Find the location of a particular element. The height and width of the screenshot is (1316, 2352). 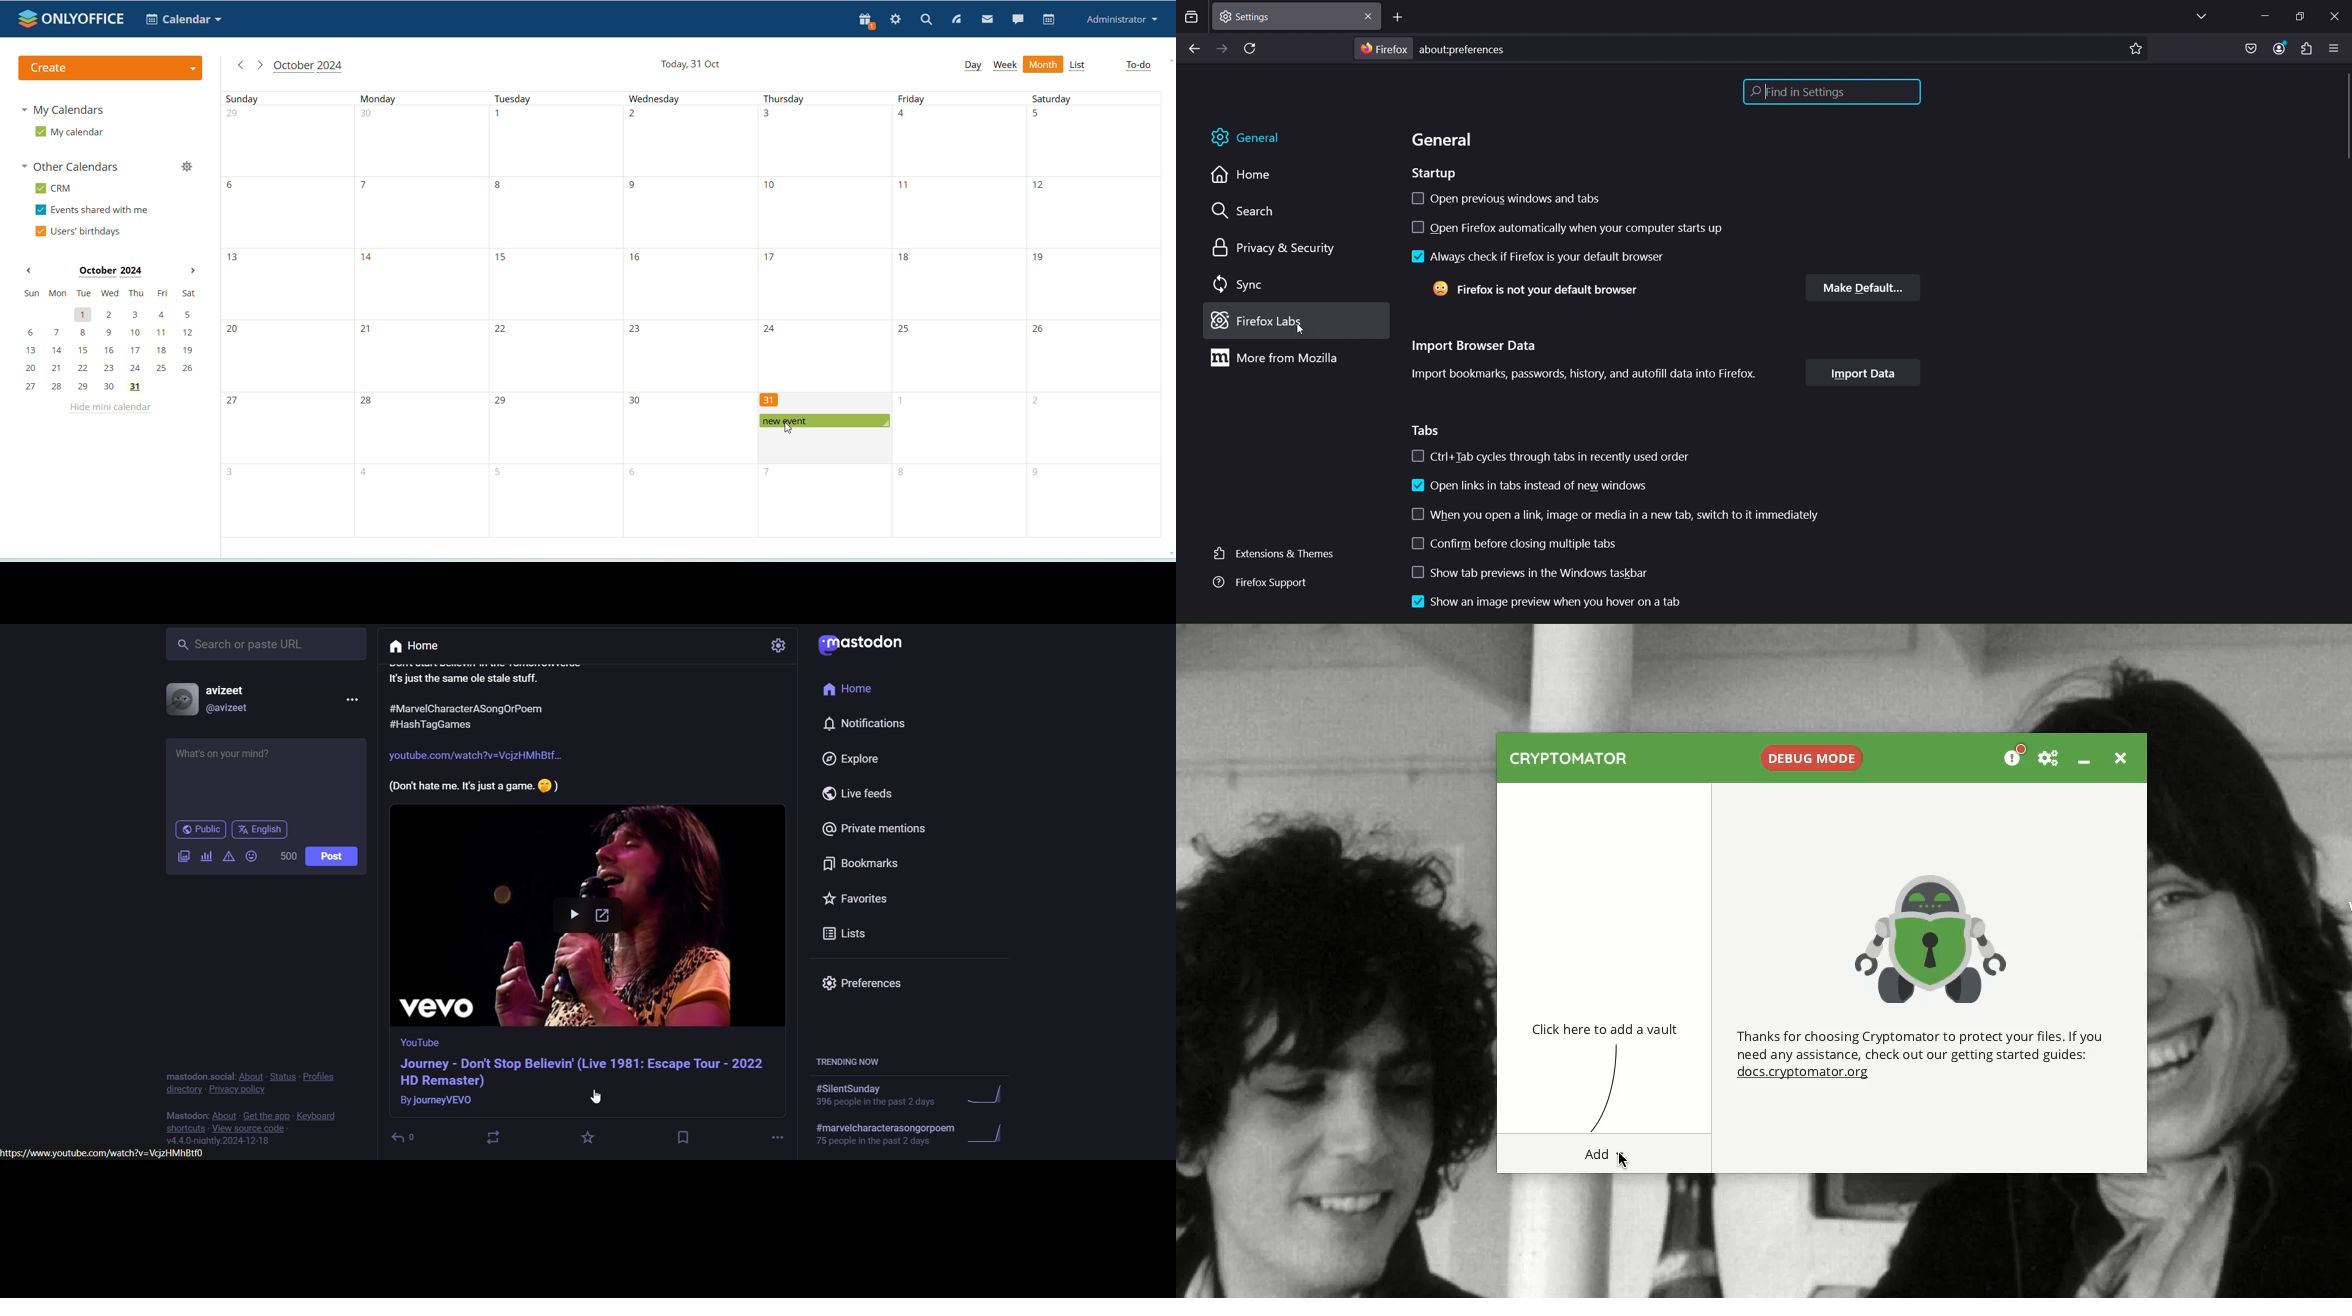

 is located at coordinates (468, 709).